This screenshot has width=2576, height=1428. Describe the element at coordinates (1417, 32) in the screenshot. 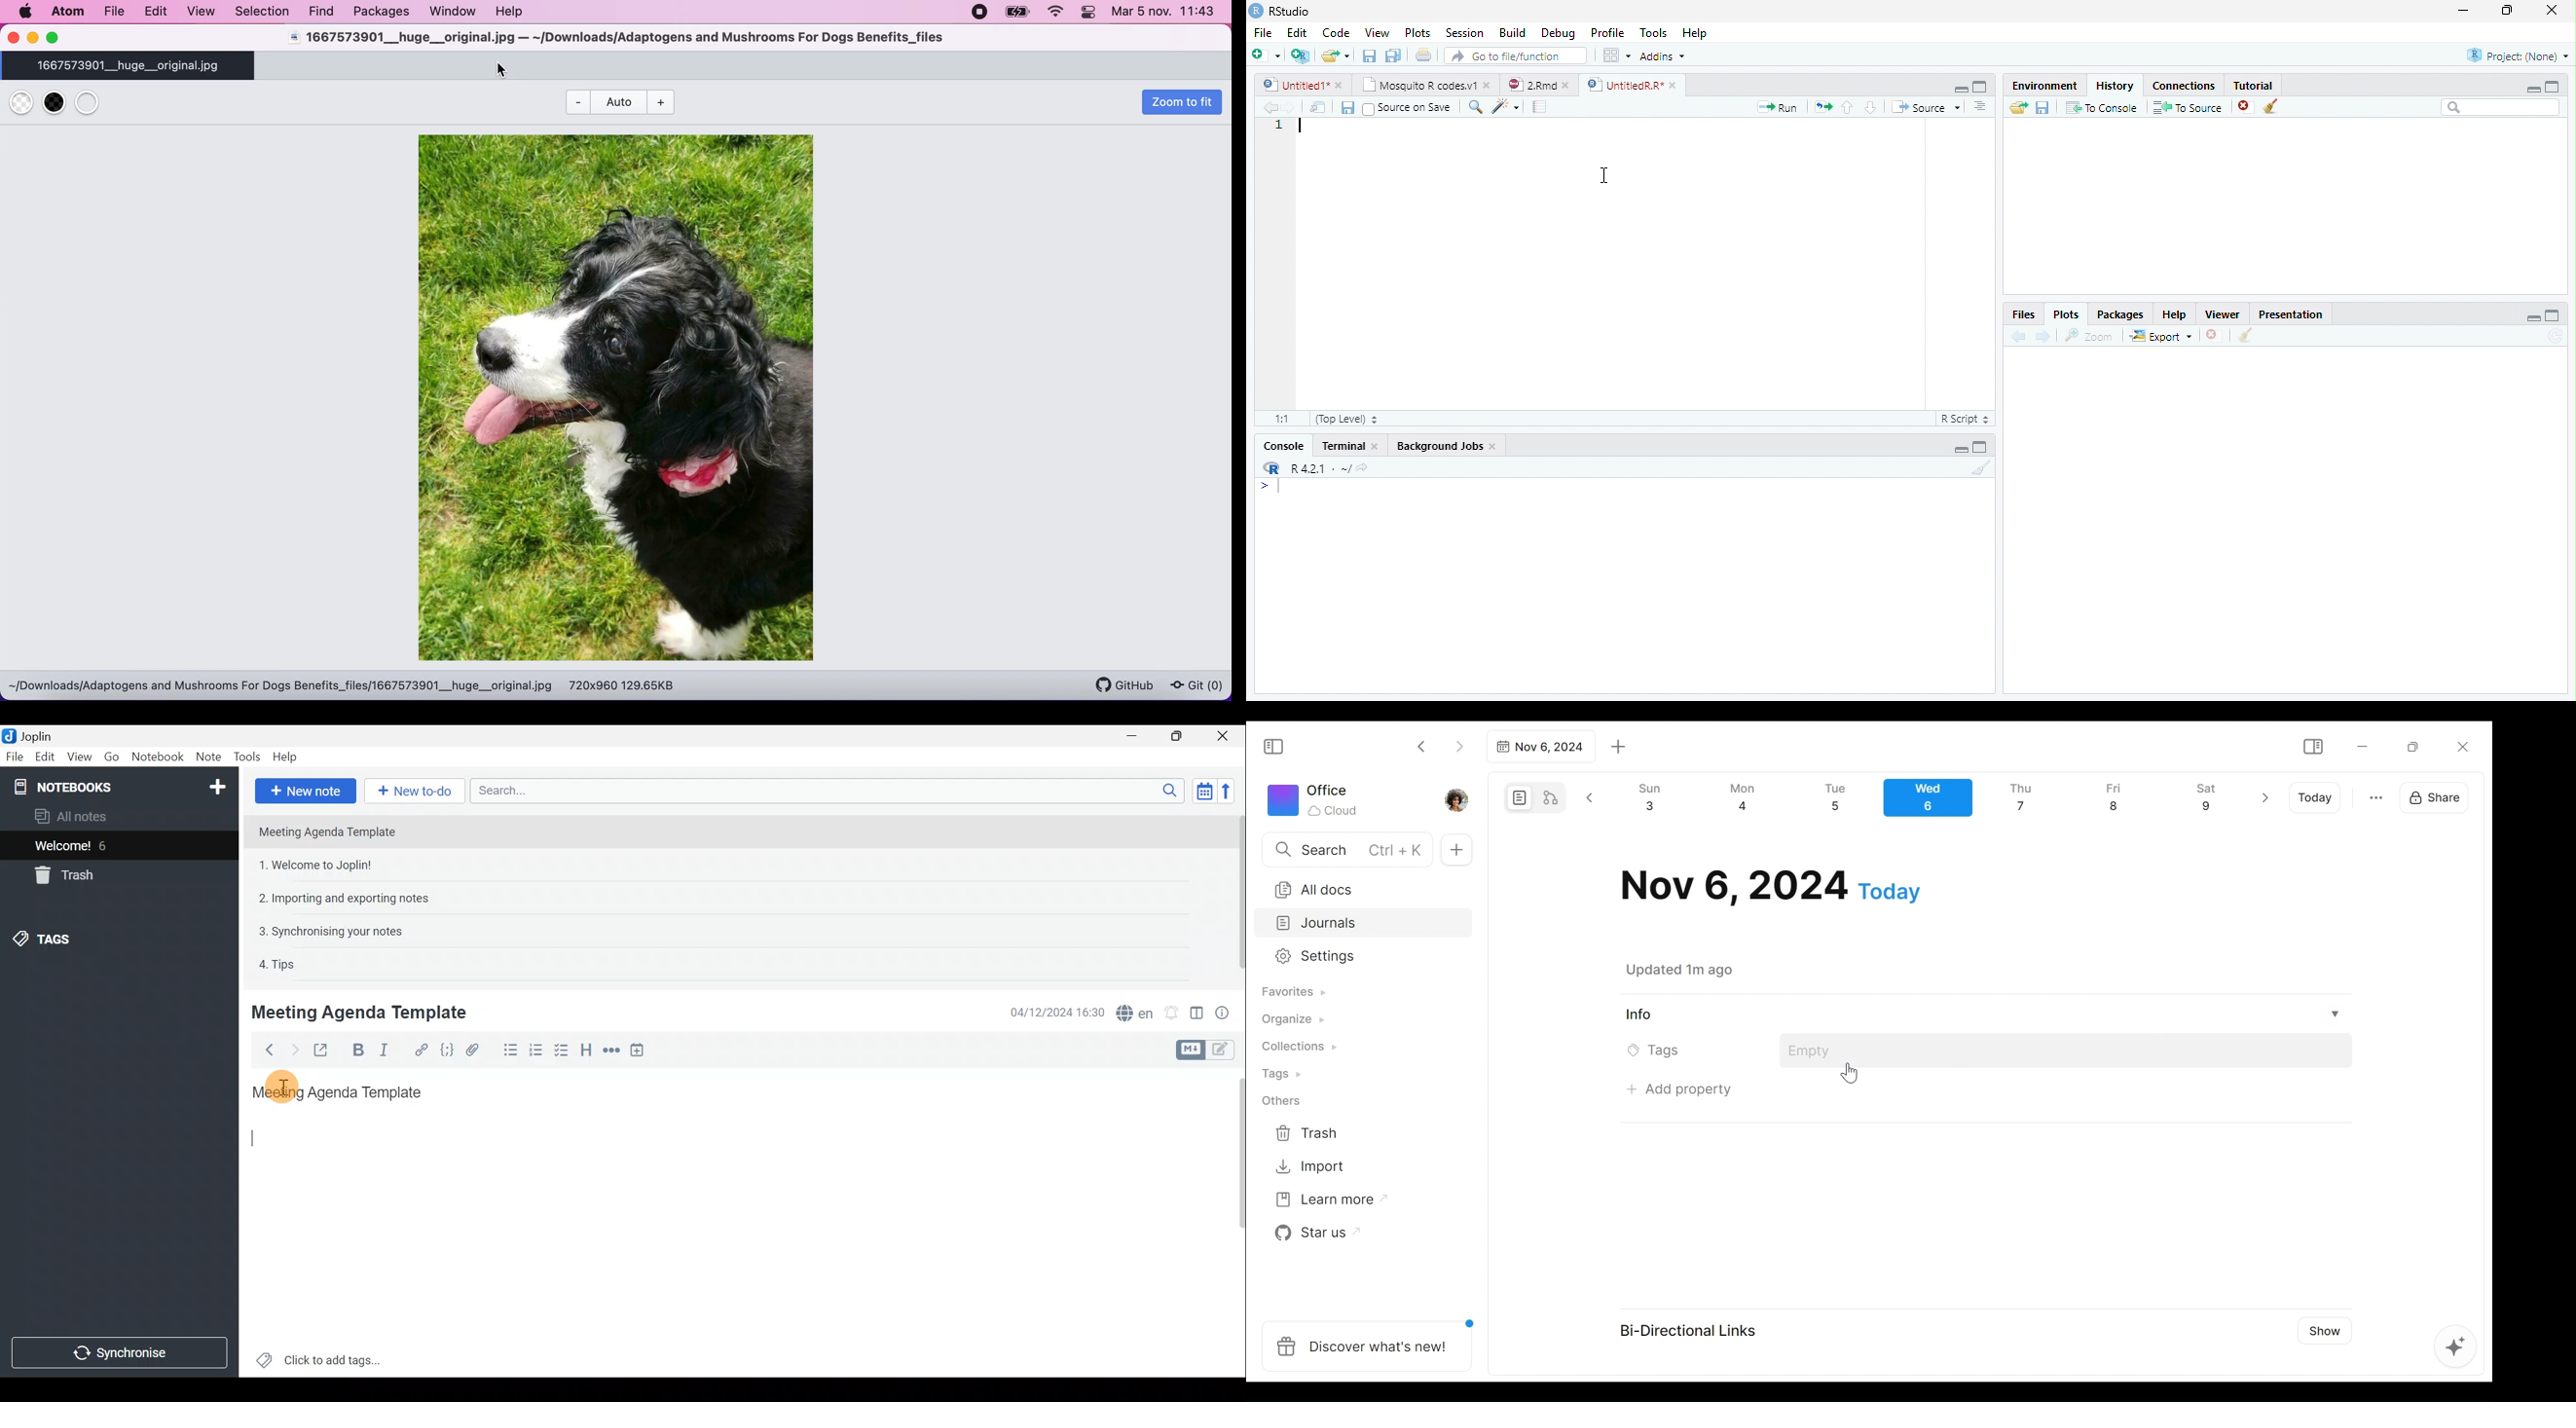

I see `Plots` at that location.